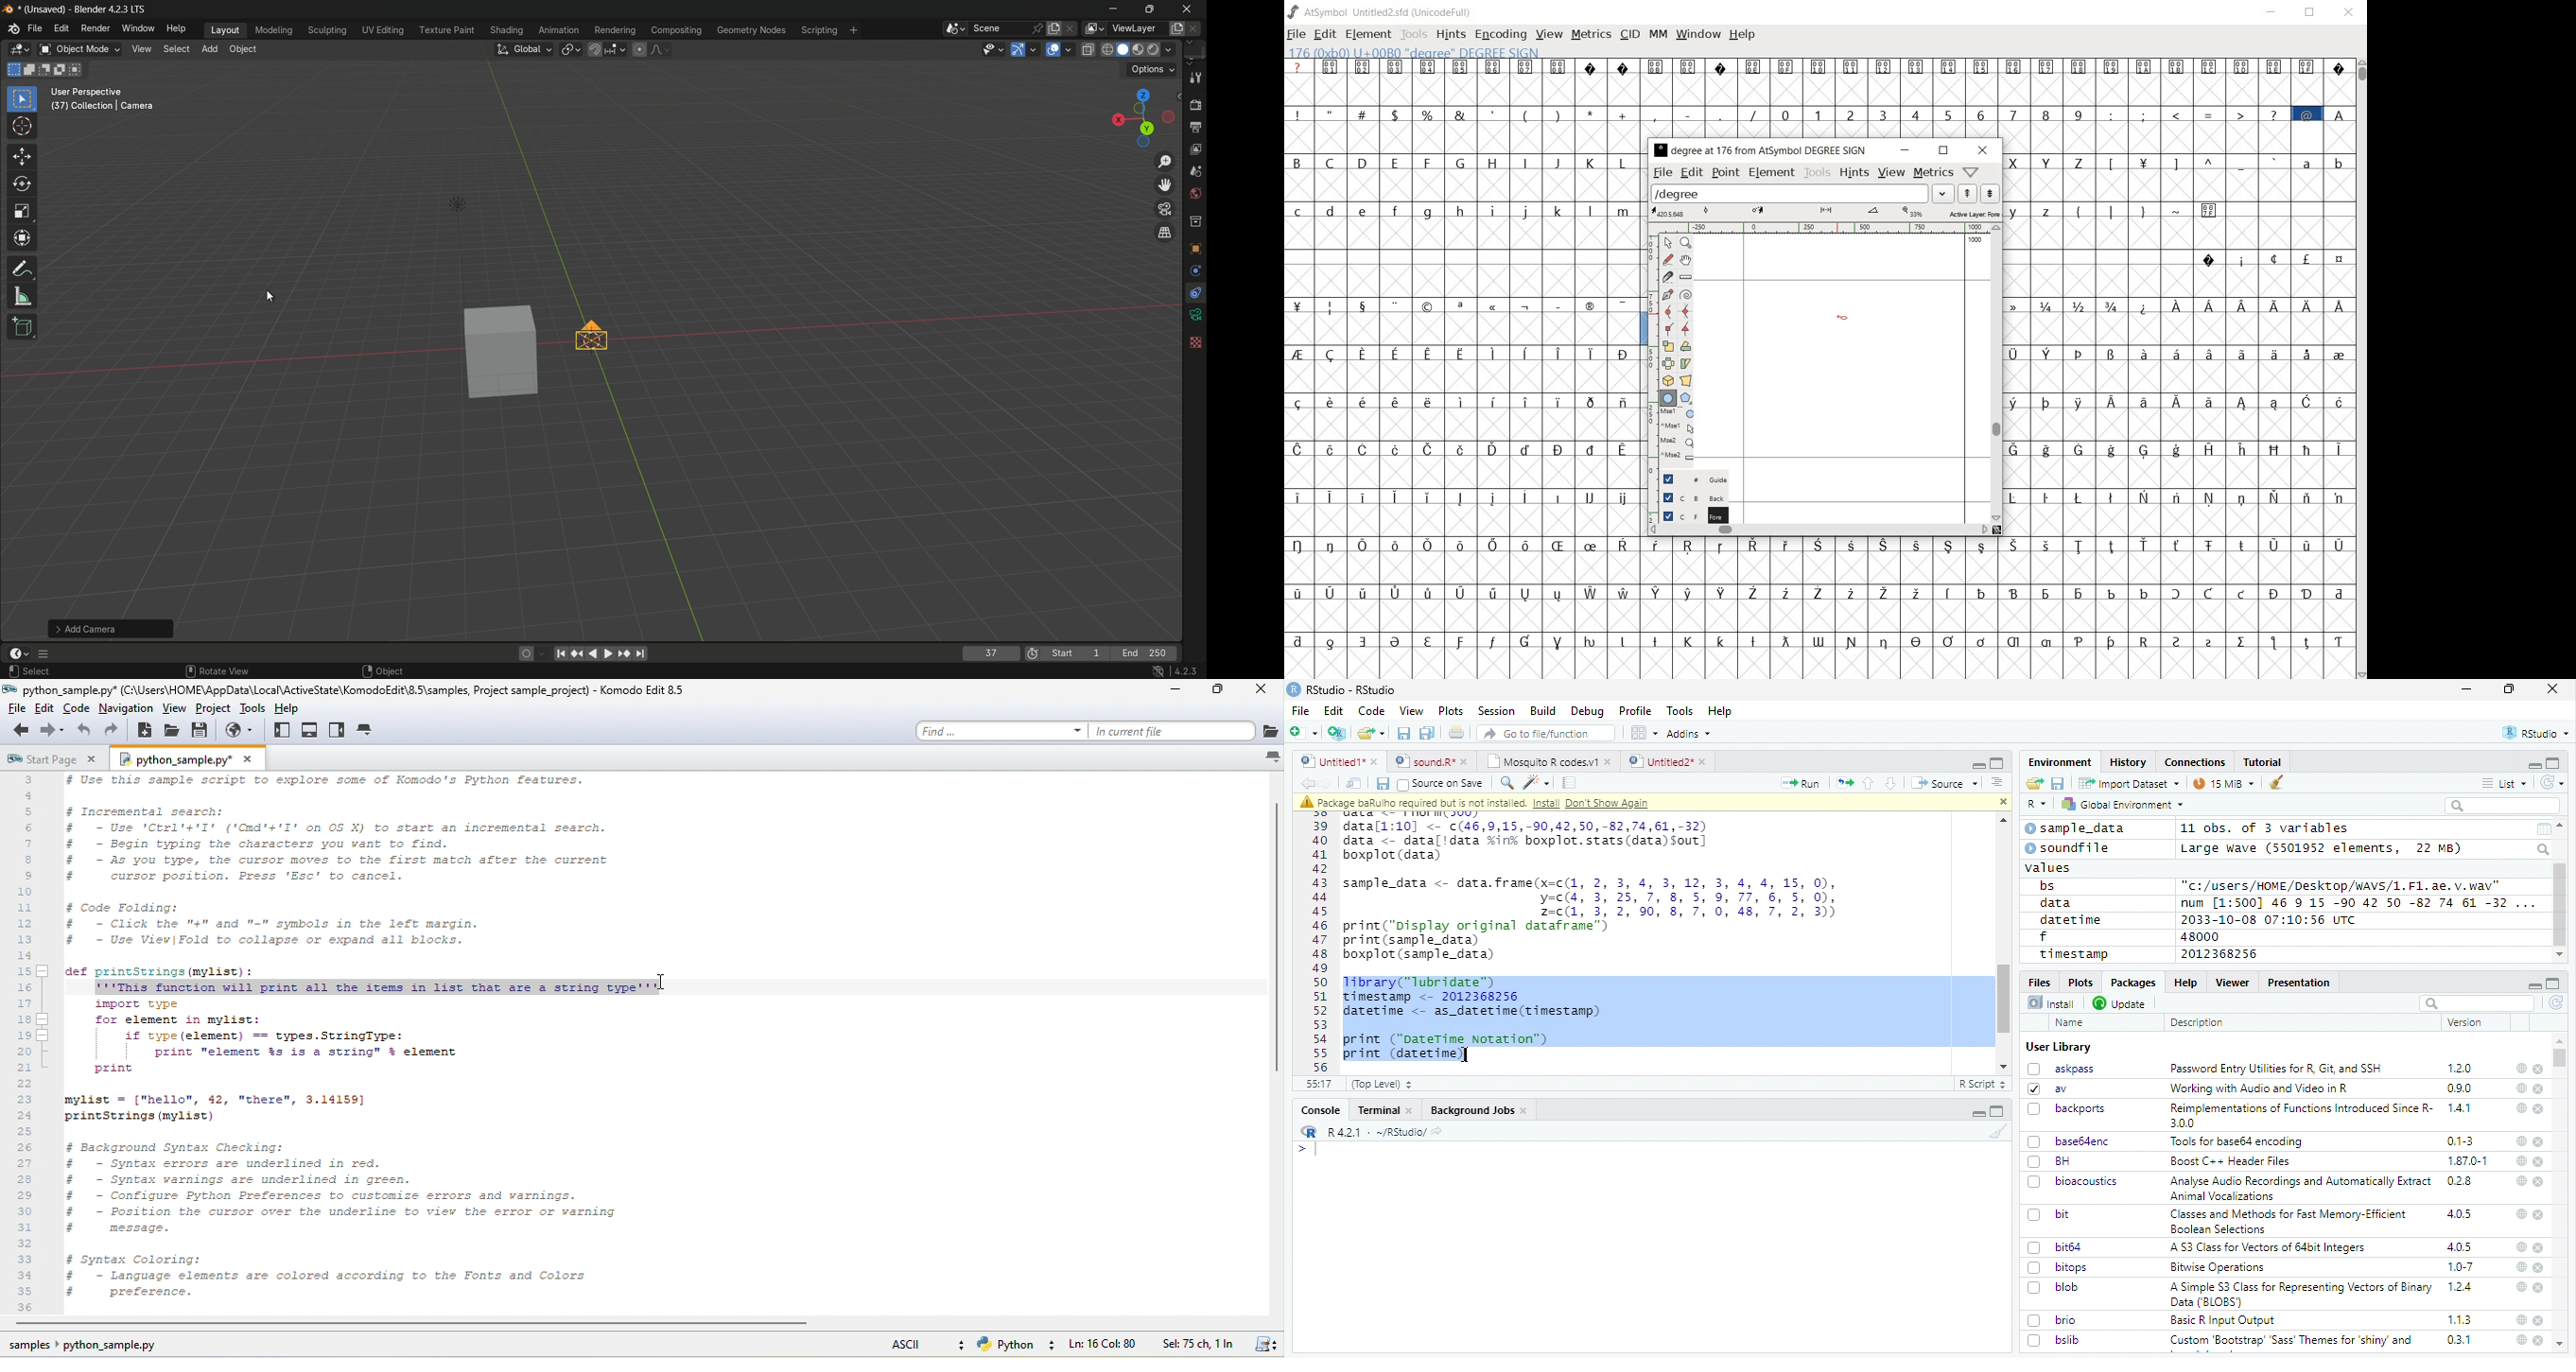 Image resolution: width=2576 pixels, height=1372 pixels. What do you see at coordinates (2520, 1246) in the screenshot?
I see `help` at bounding box center [2520, 1246].